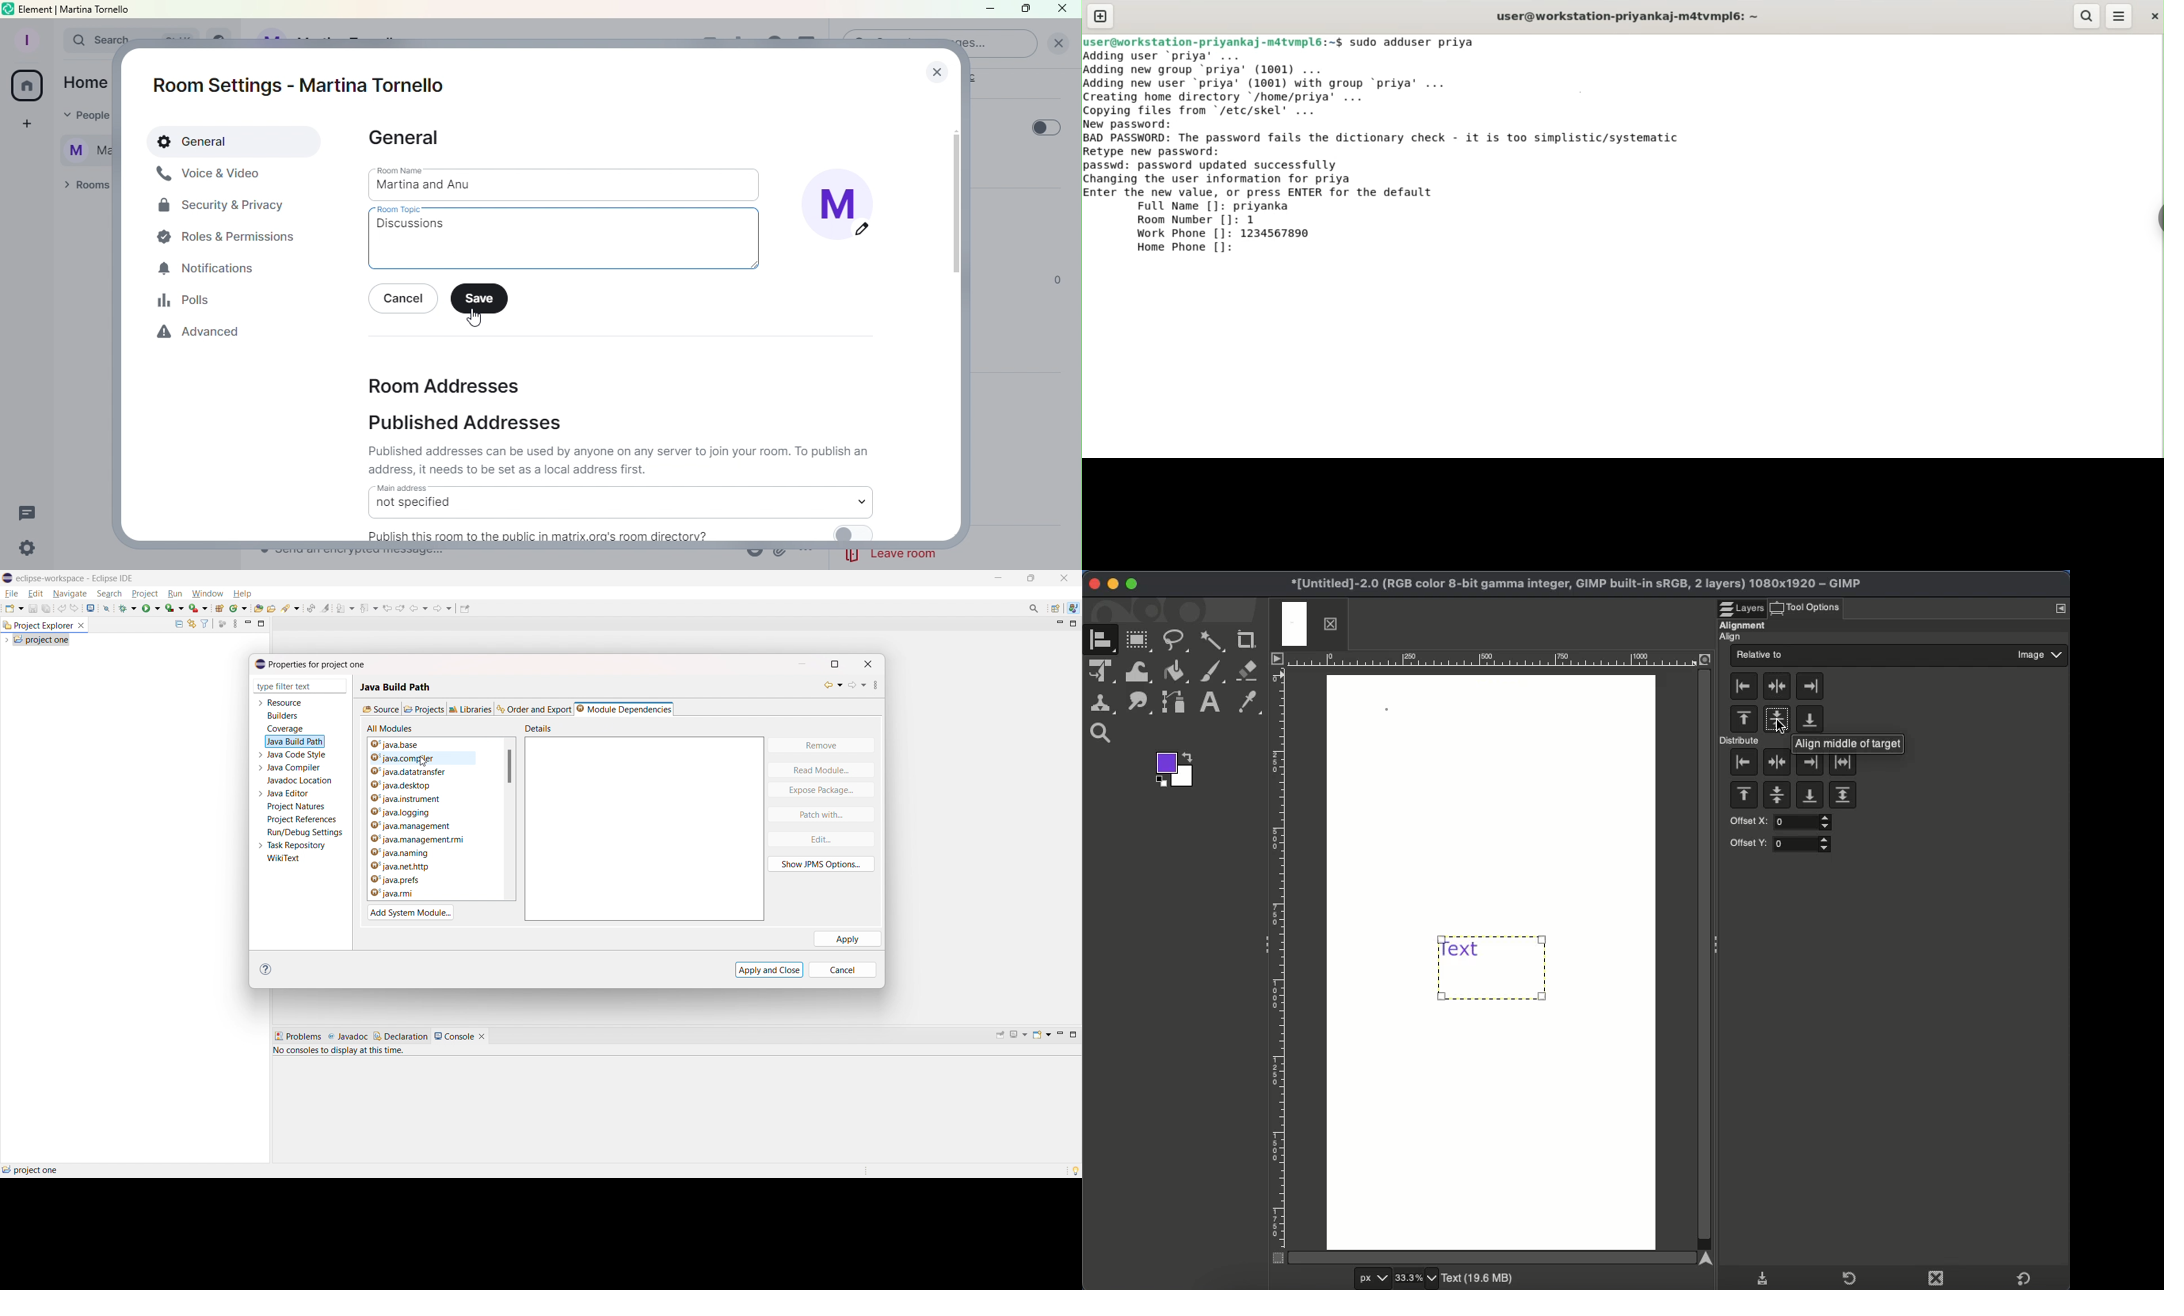  Describe the element at coordinates (1073, 608) in the screenshot. I see `java` at that location.